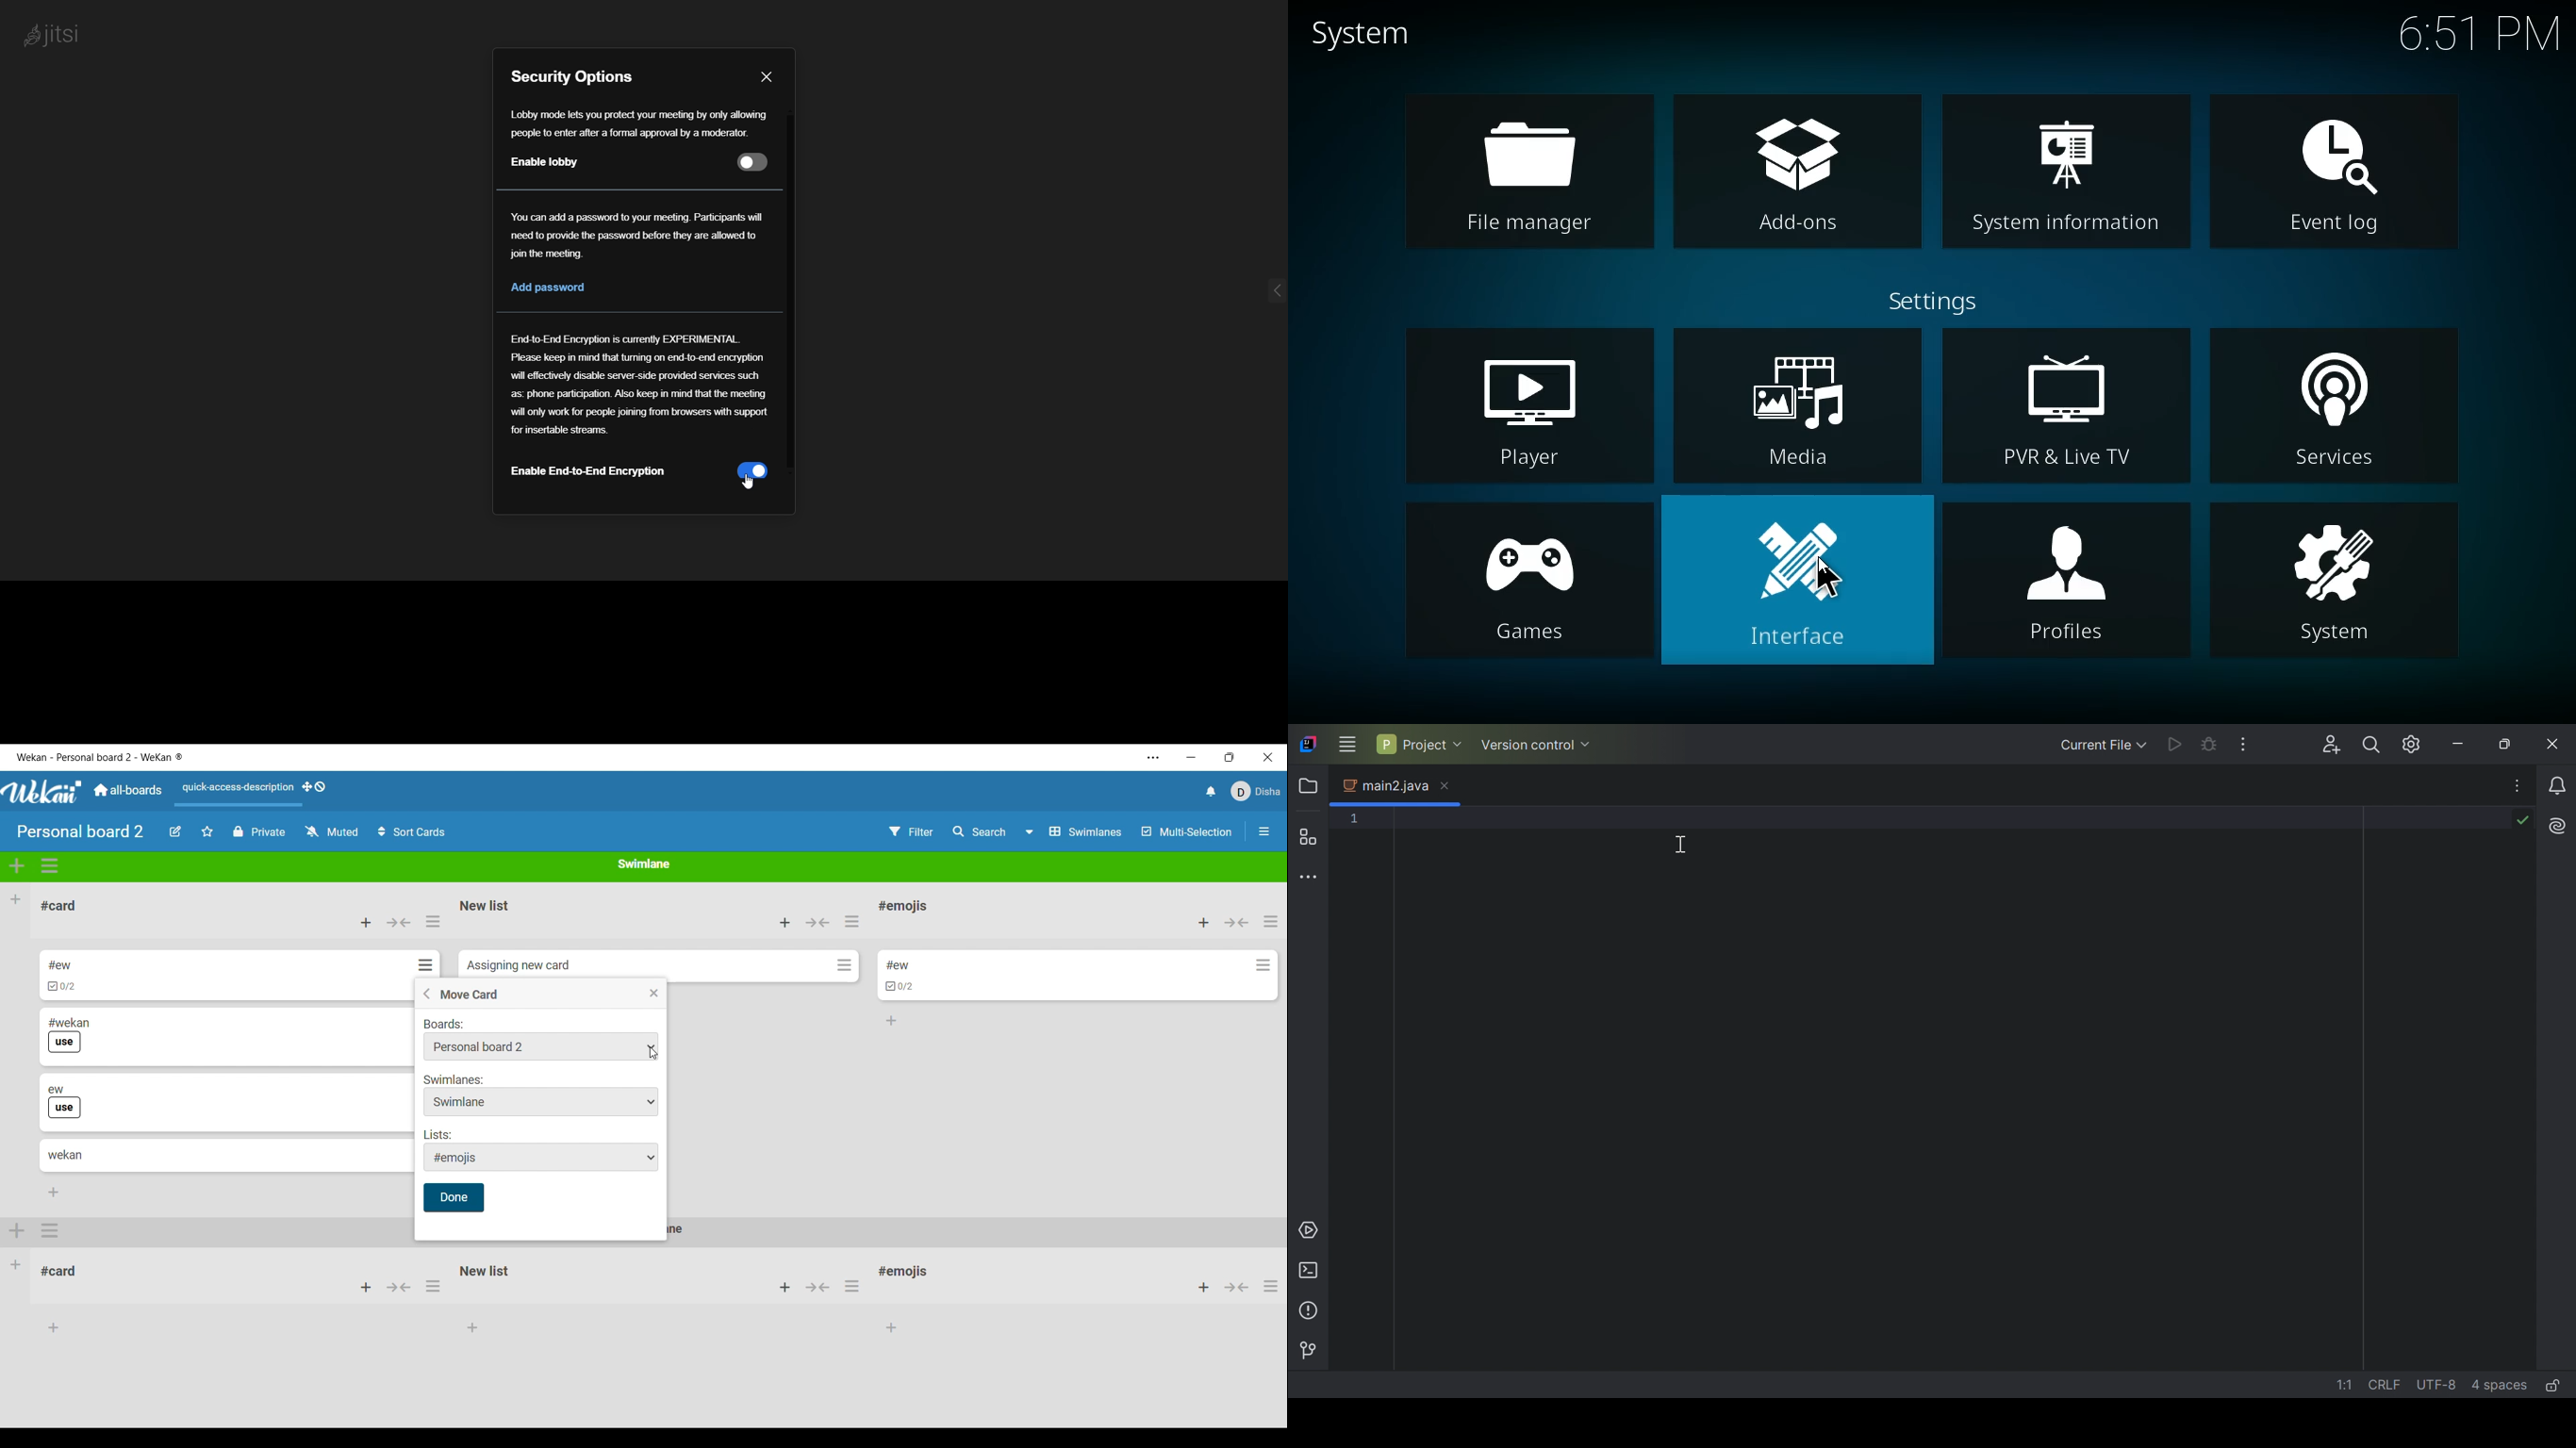  What do you see at coordinates (845, 965) in the screenshot?
I see `Card actions` at bounding box center [845, 965].